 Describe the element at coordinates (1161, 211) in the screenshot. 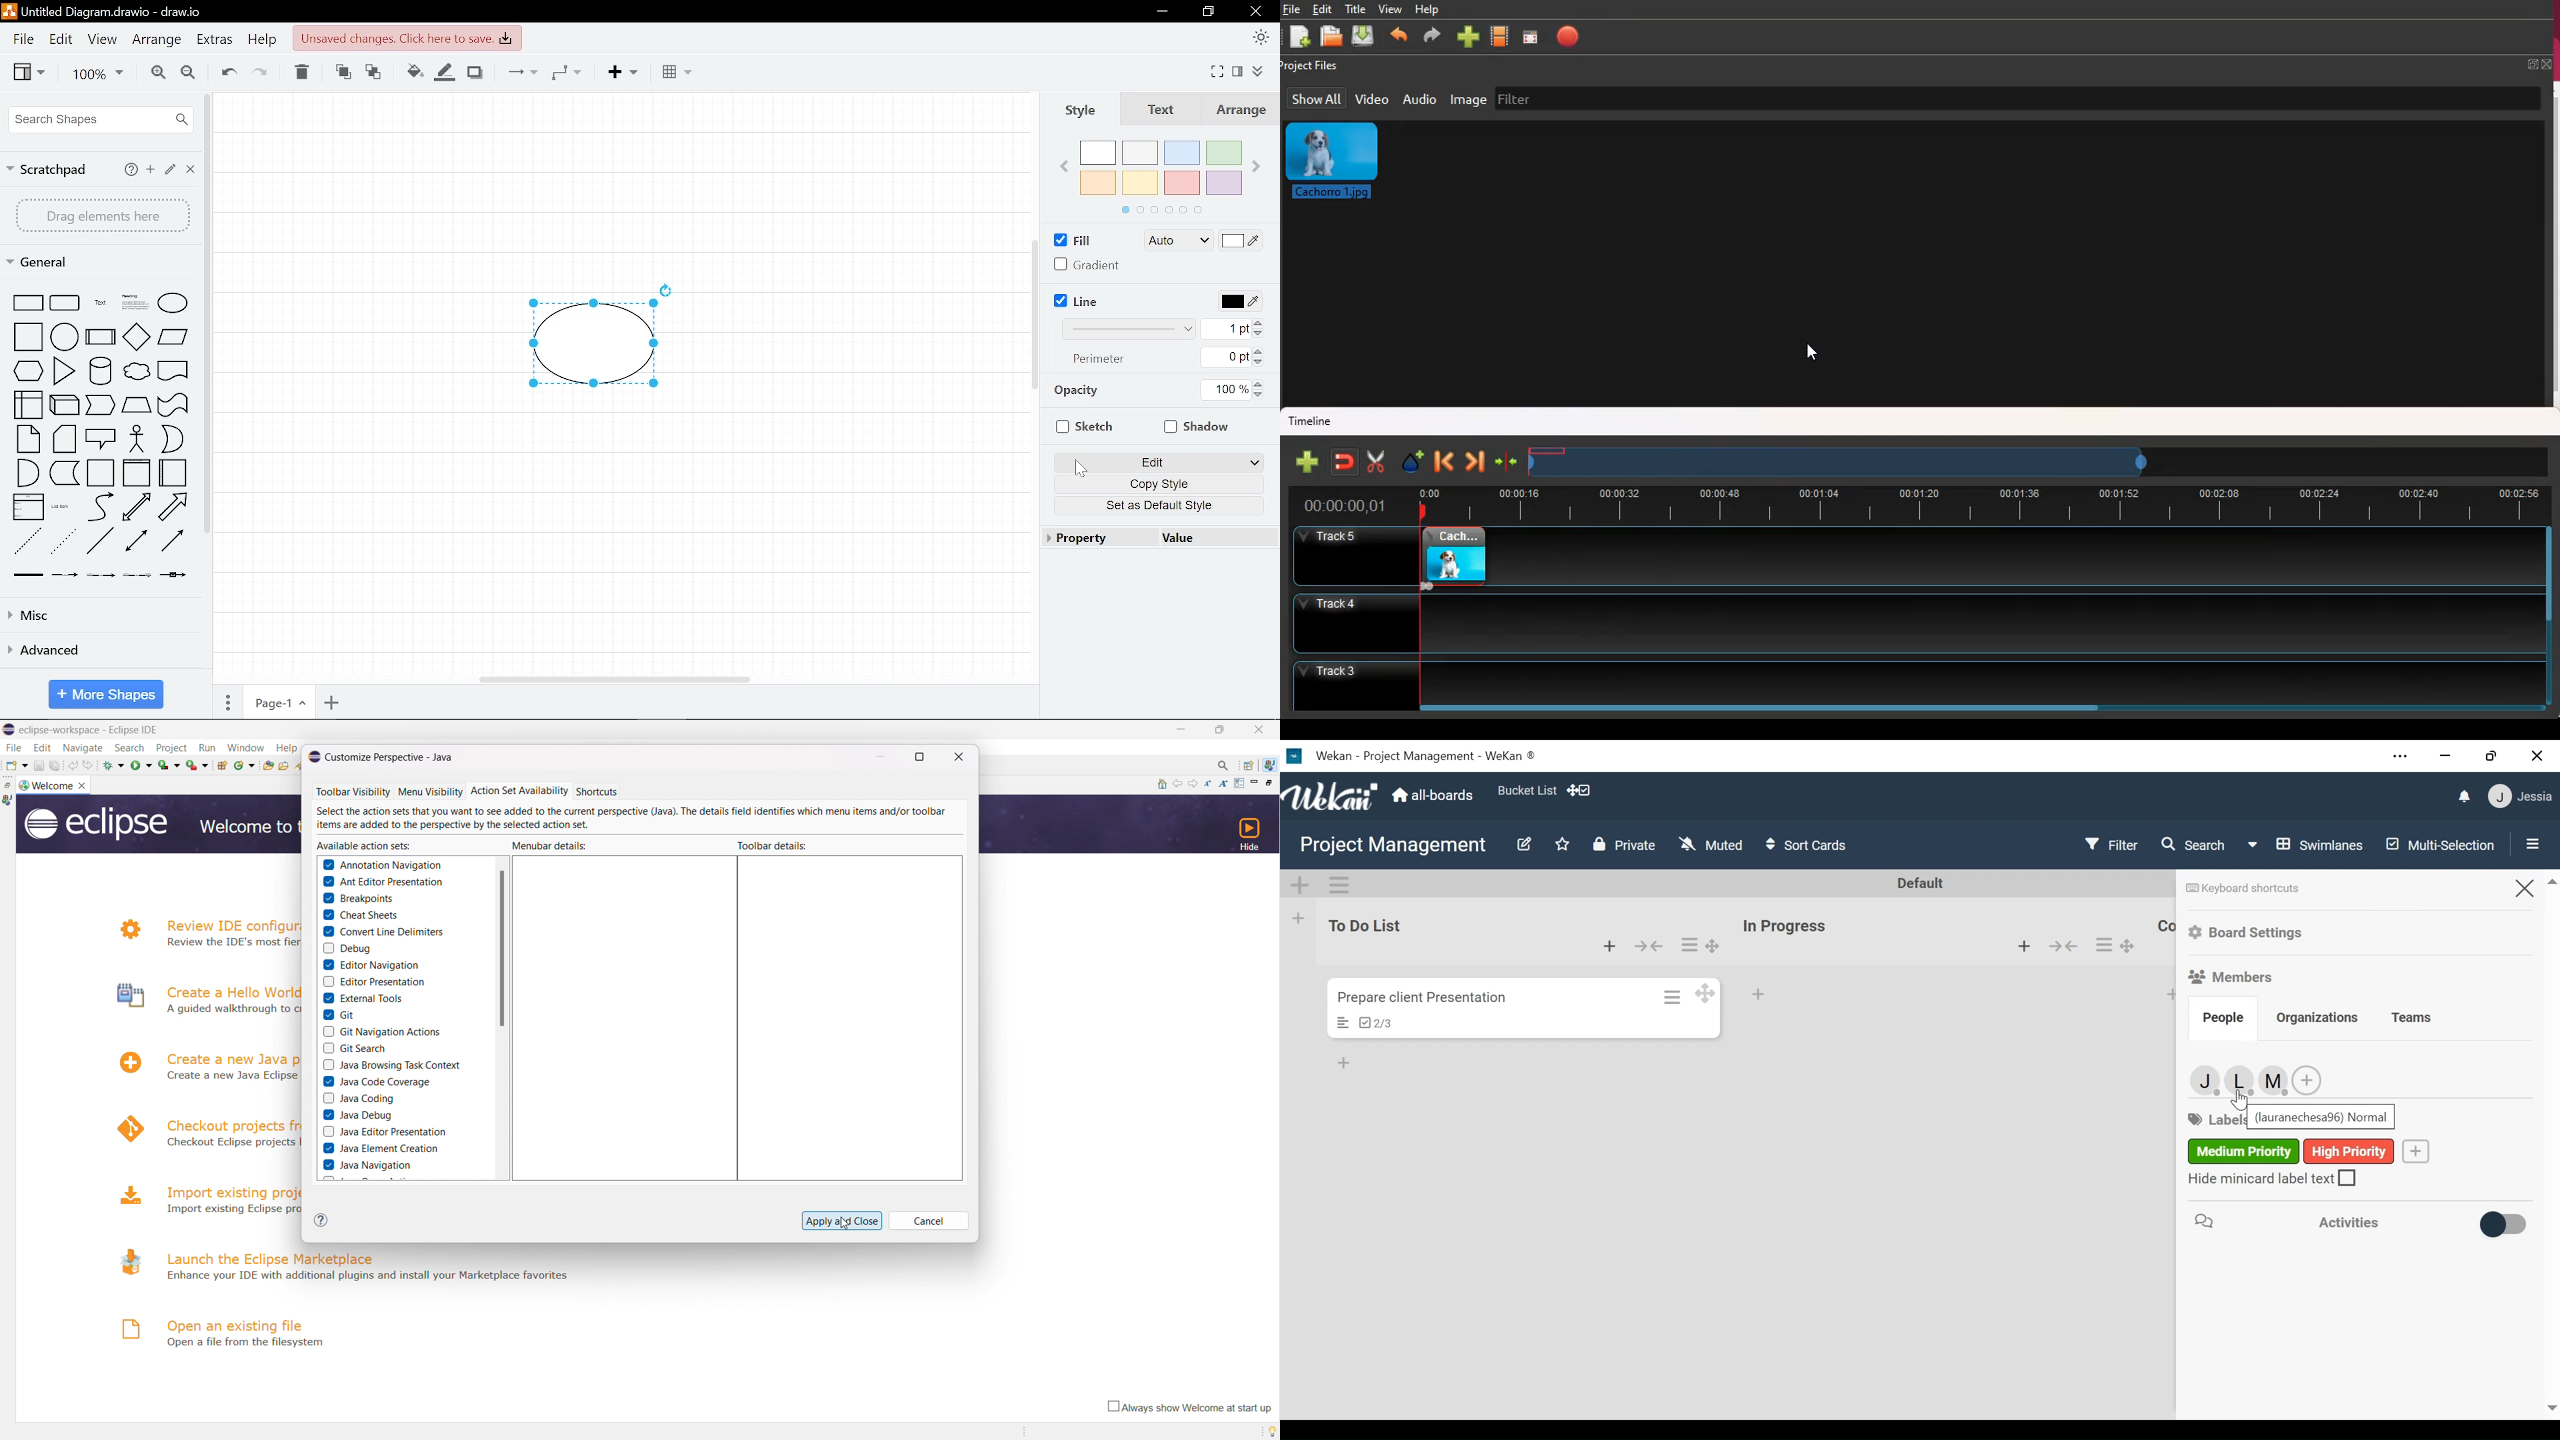

I see `Color palette navigation` at that location.